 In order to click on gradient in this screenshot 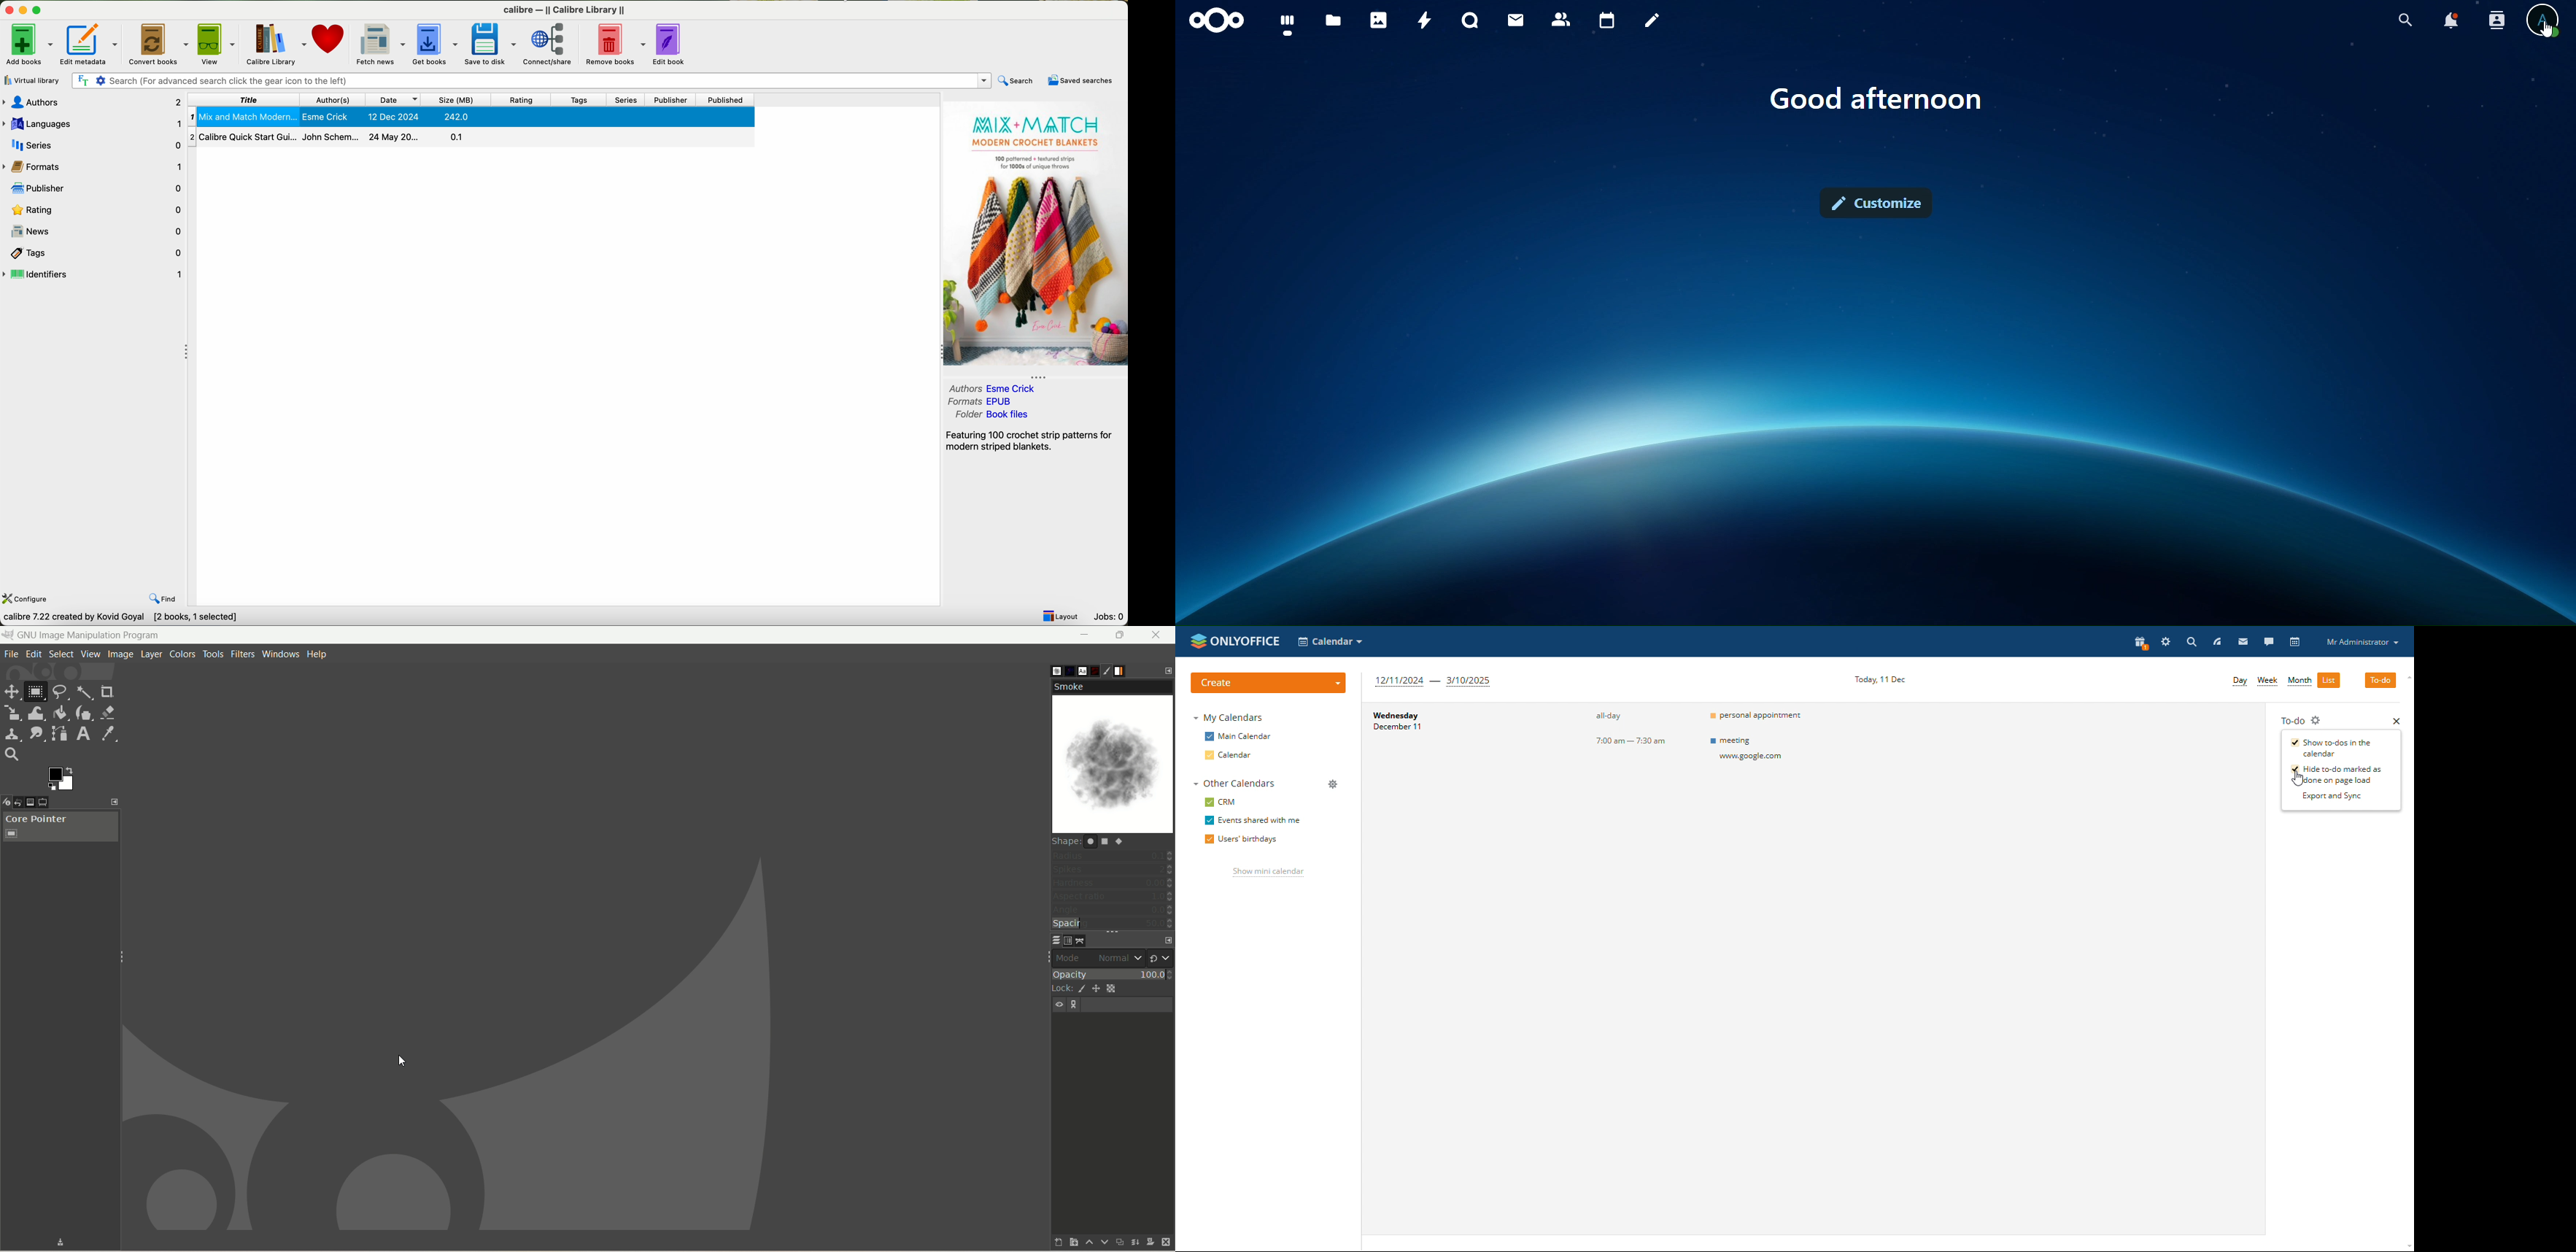, I will do `click(1129, 669)`.